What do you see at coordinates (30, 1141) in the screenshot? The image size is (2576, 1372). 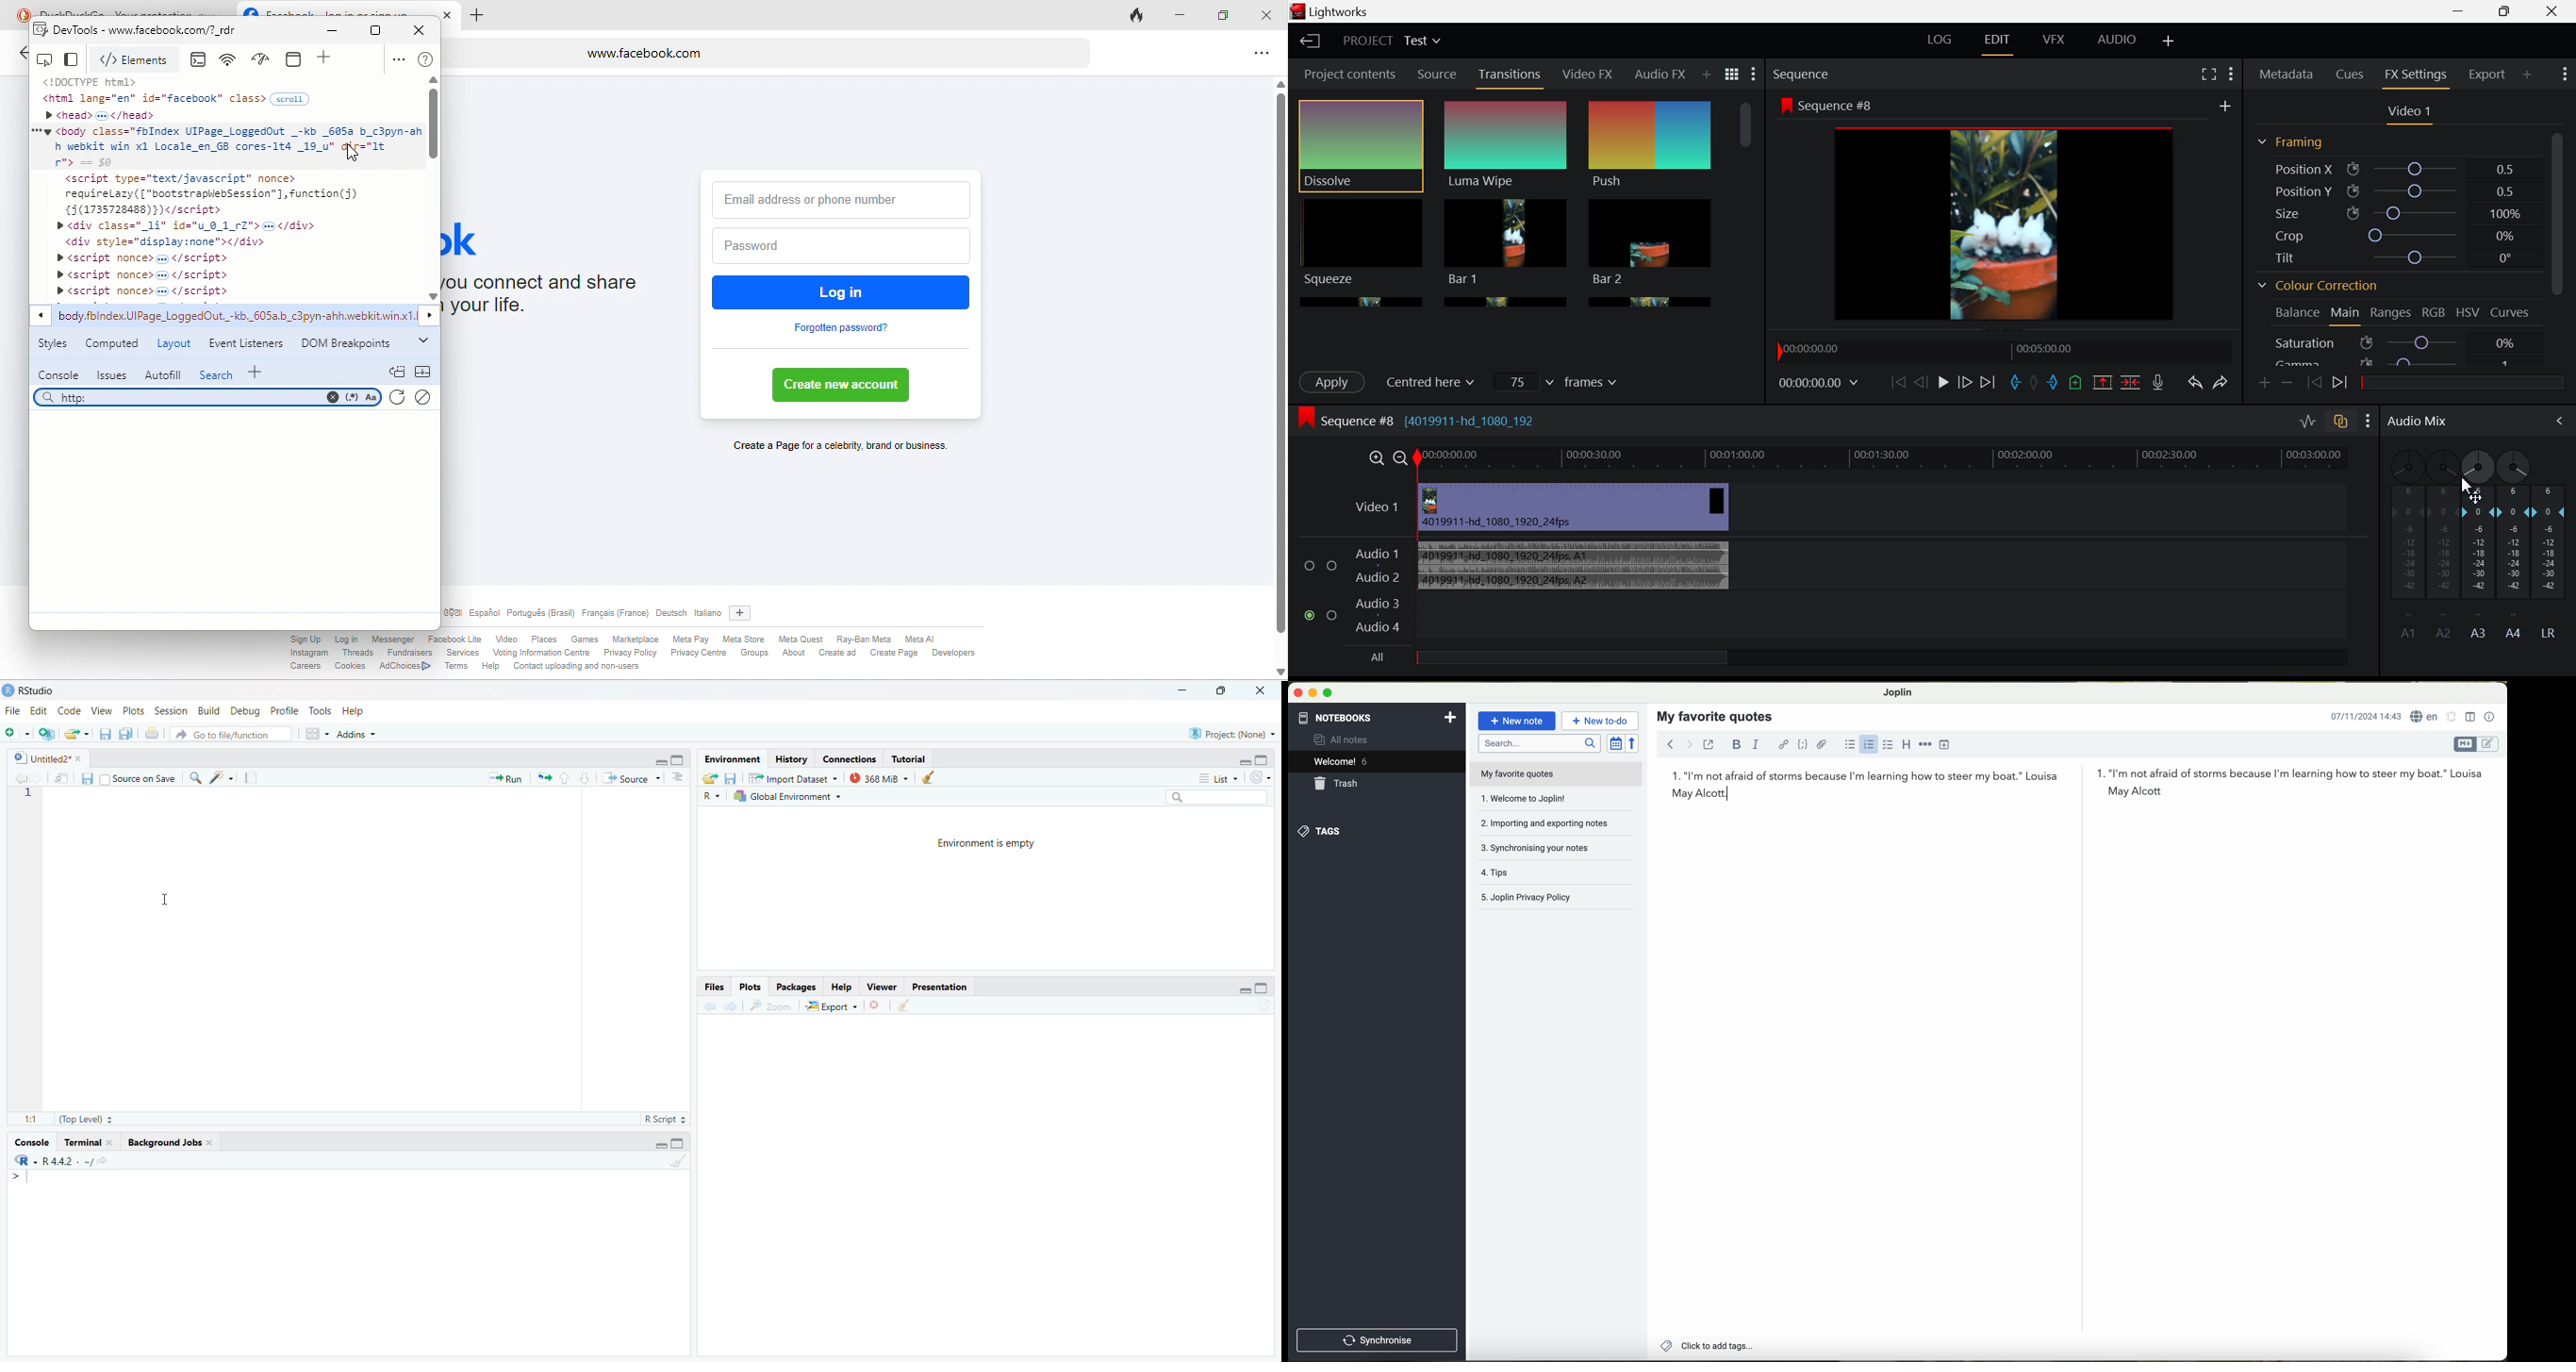 I see `Console` at bounding box center [30, 1141].